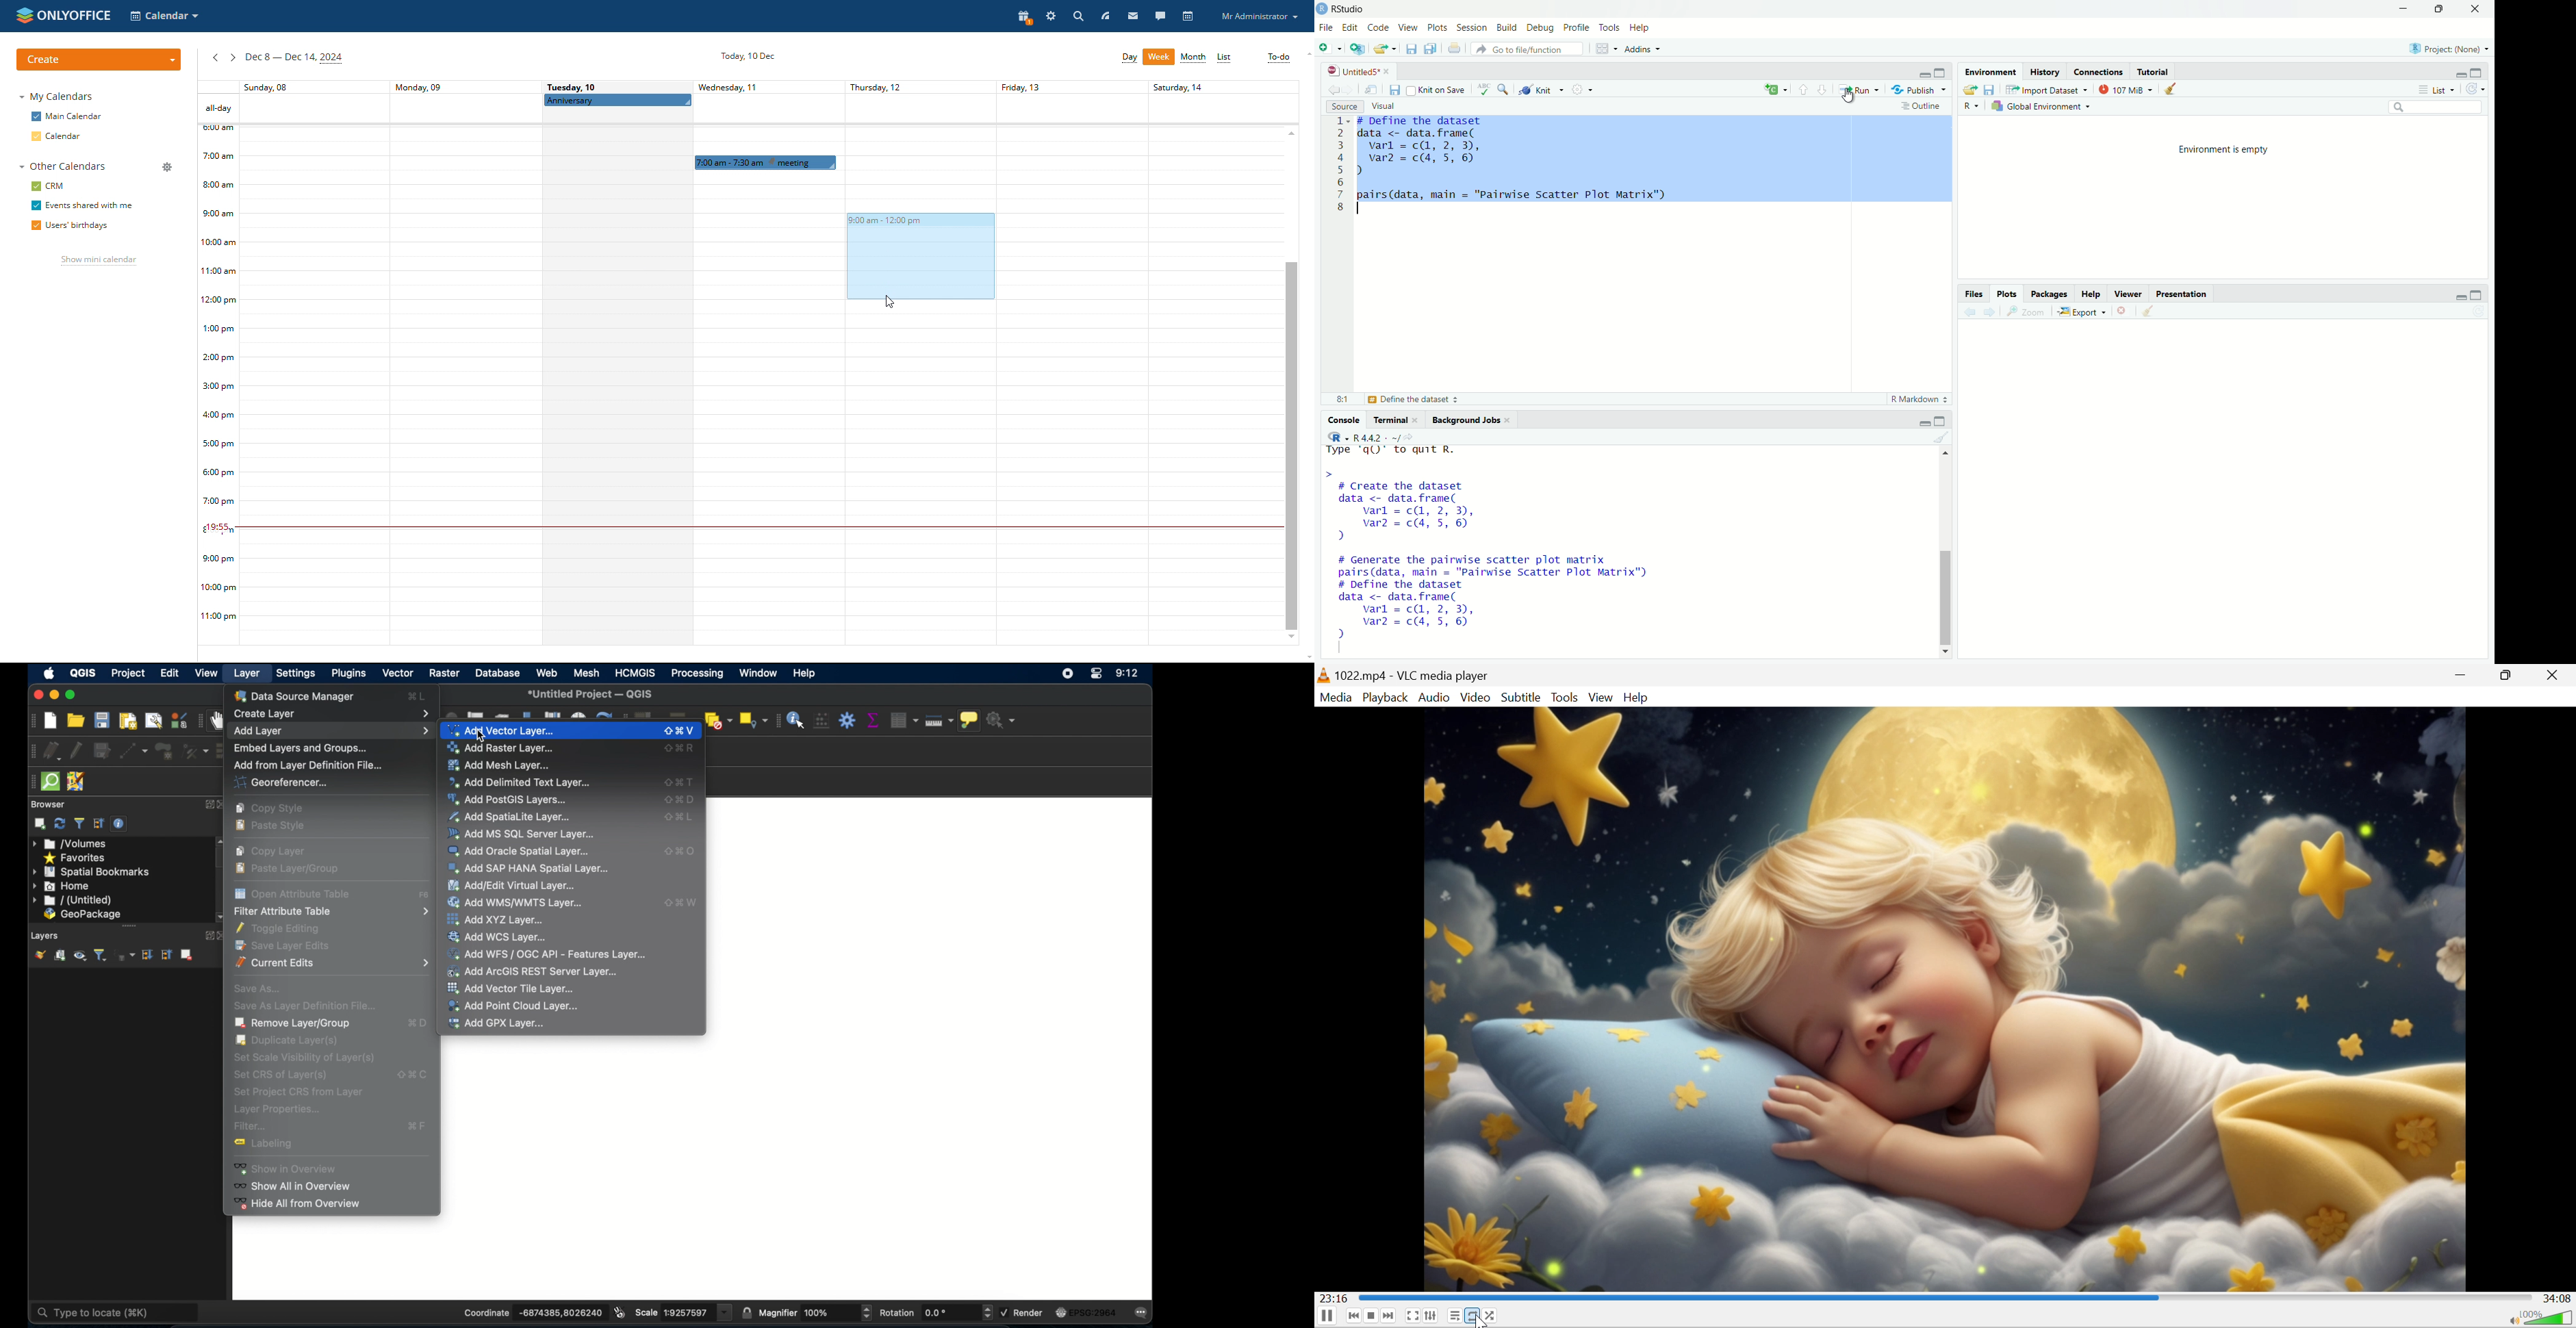 The width and height of the screenshot is (2576, 1344). I want to click on RStudio, so click(1345, 9).